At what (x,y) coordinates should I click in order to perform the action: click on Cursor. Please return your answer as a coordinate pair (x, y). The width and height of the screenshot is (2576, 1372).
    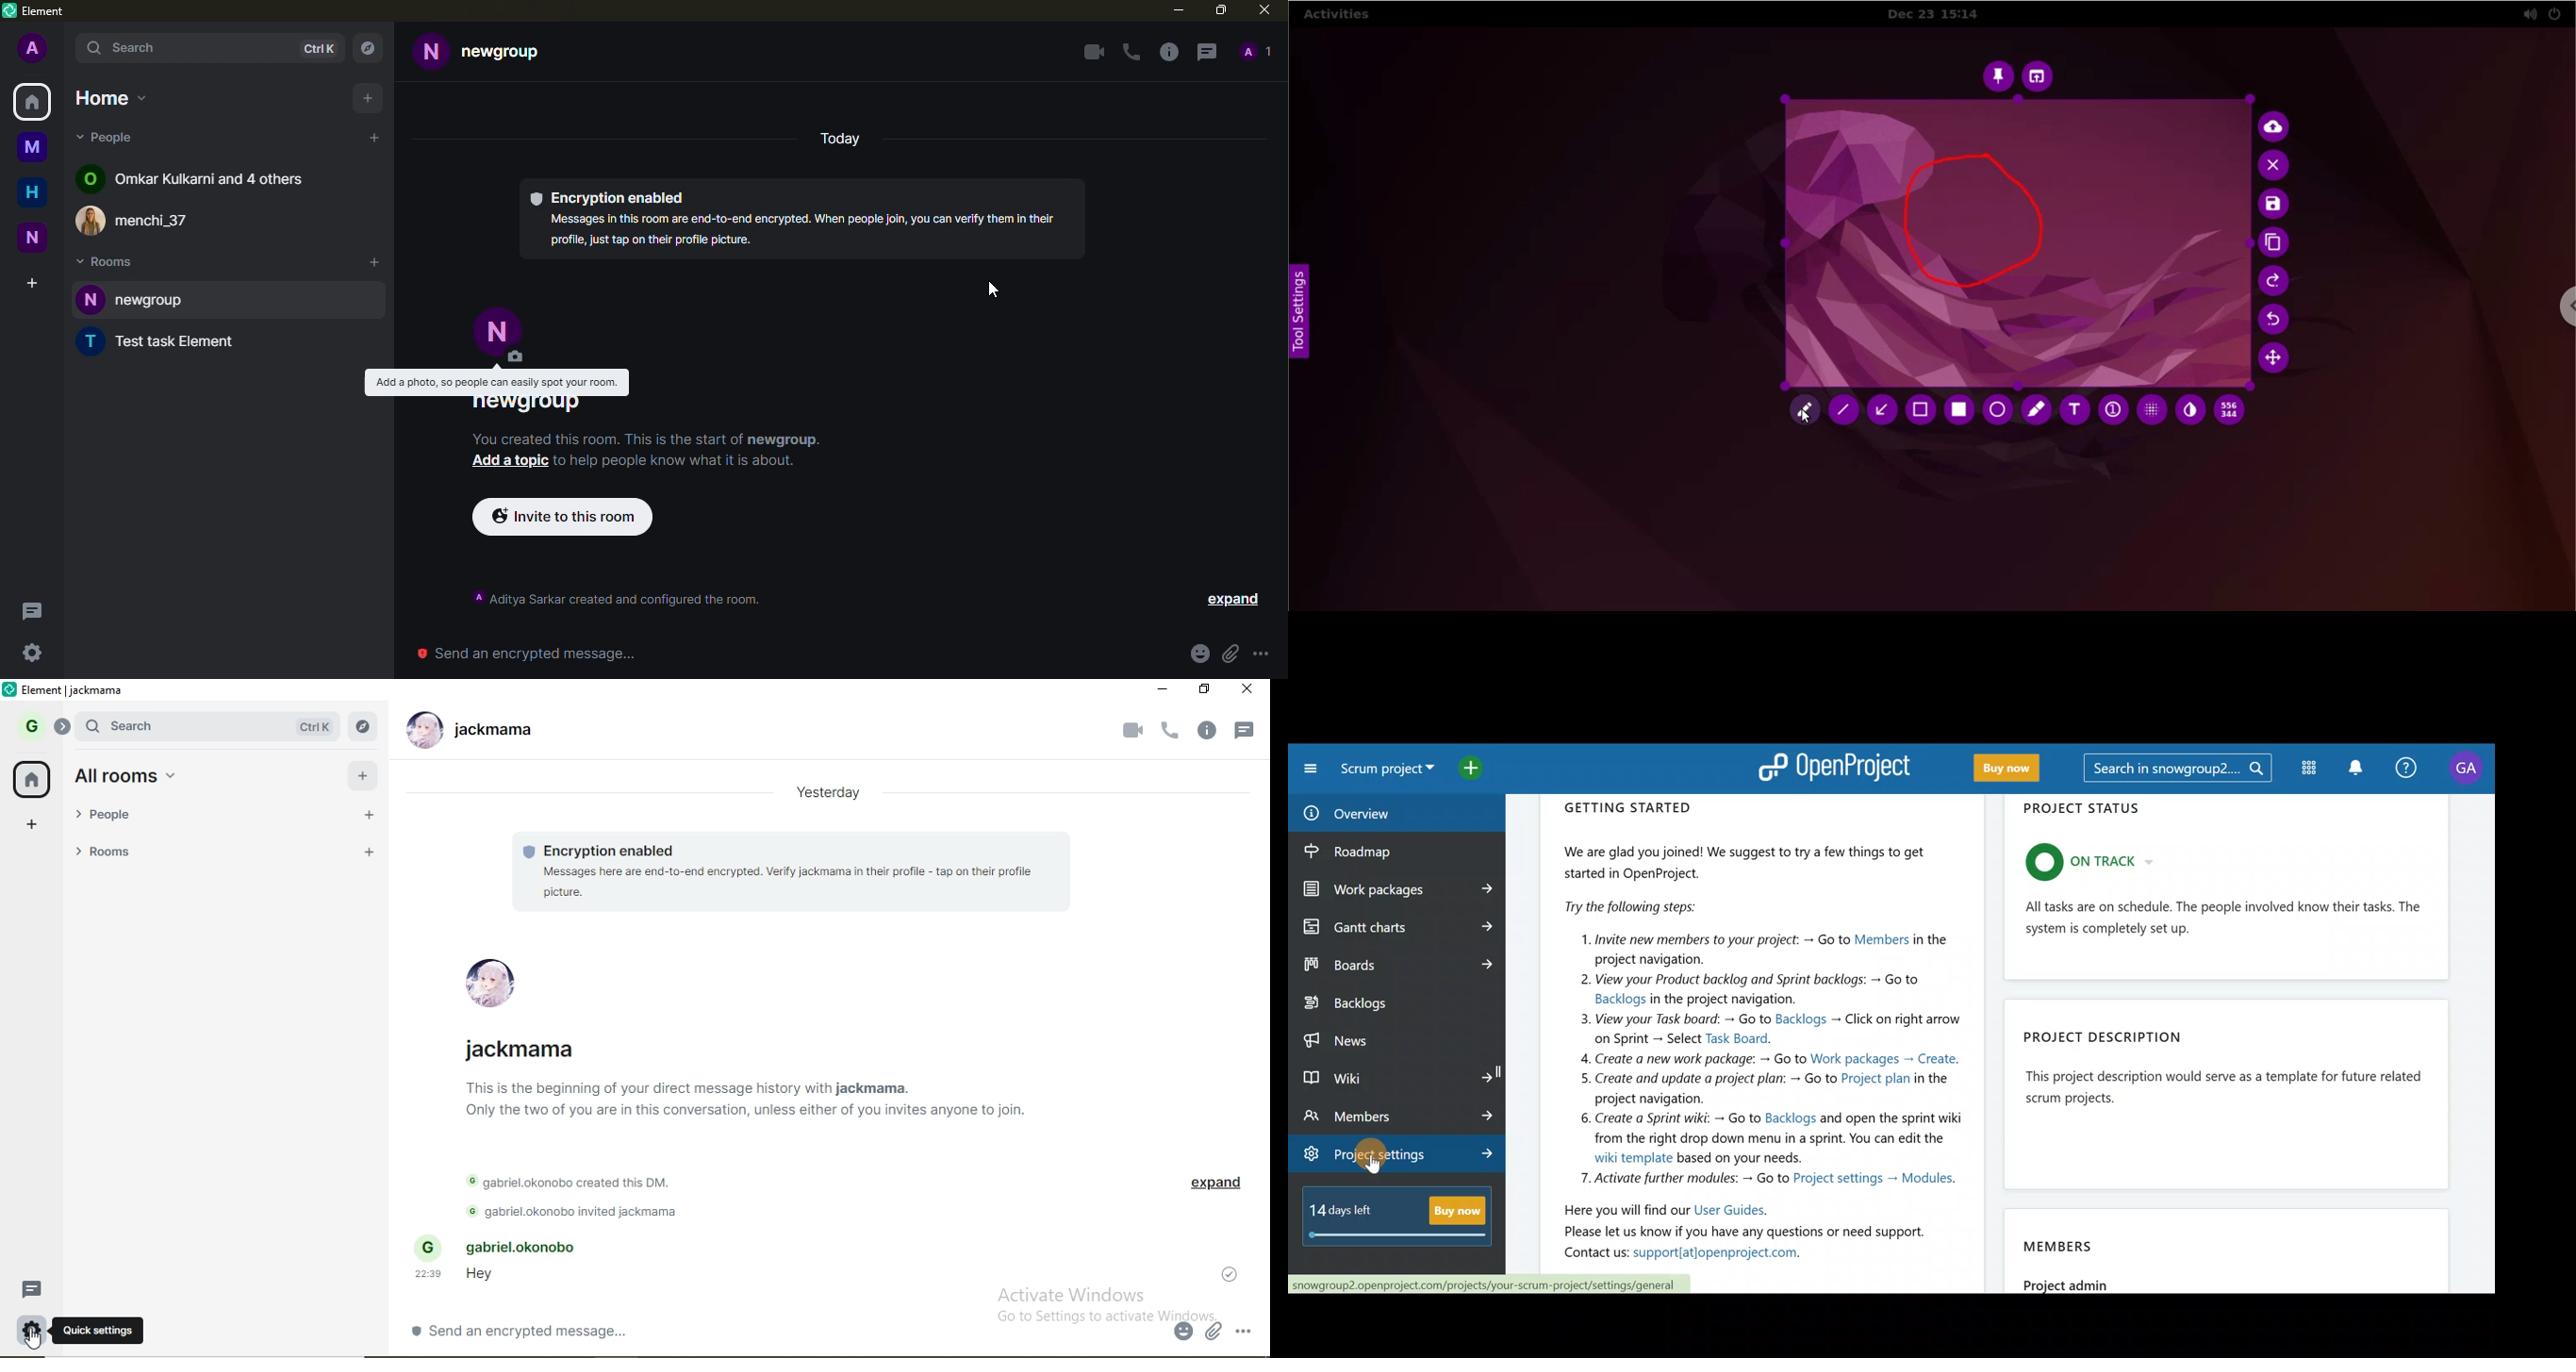
    Looking at the image, I should click on (993, 290).